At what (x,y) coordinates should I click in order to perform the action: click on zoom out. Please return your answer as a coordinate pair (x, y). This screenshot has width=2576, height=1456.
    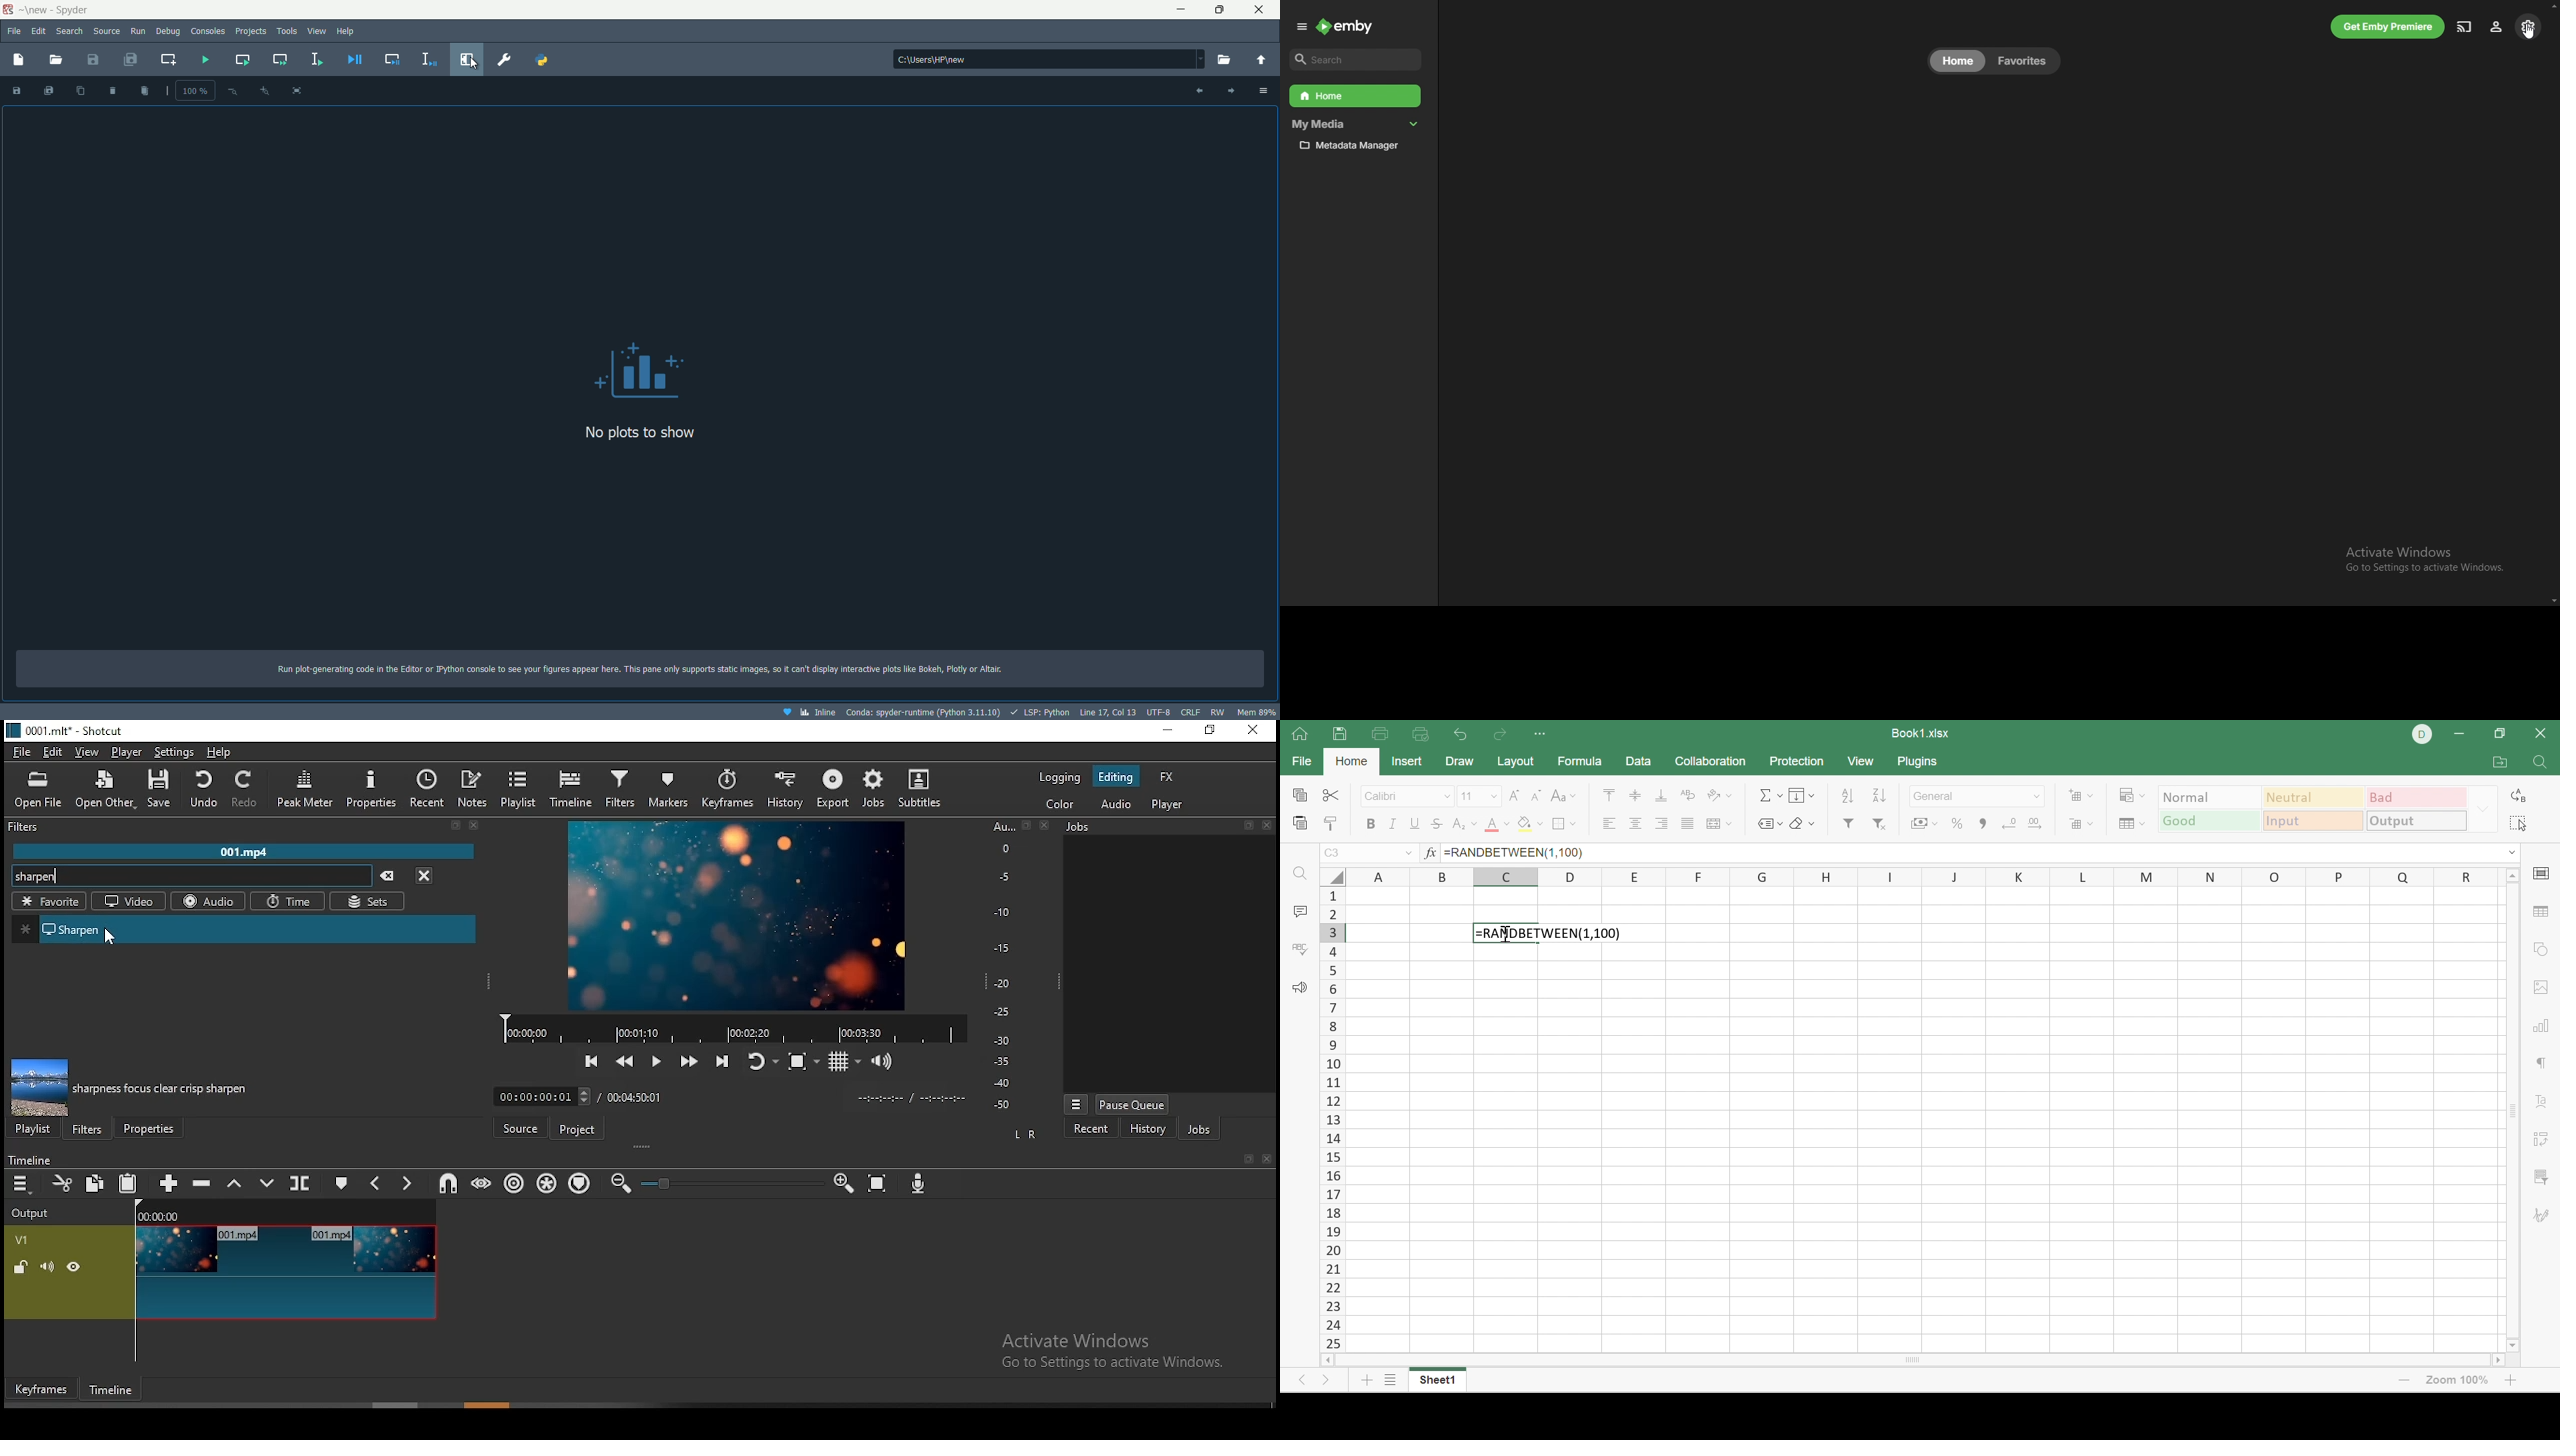
    Looking at the image, I should click on (231, 90).